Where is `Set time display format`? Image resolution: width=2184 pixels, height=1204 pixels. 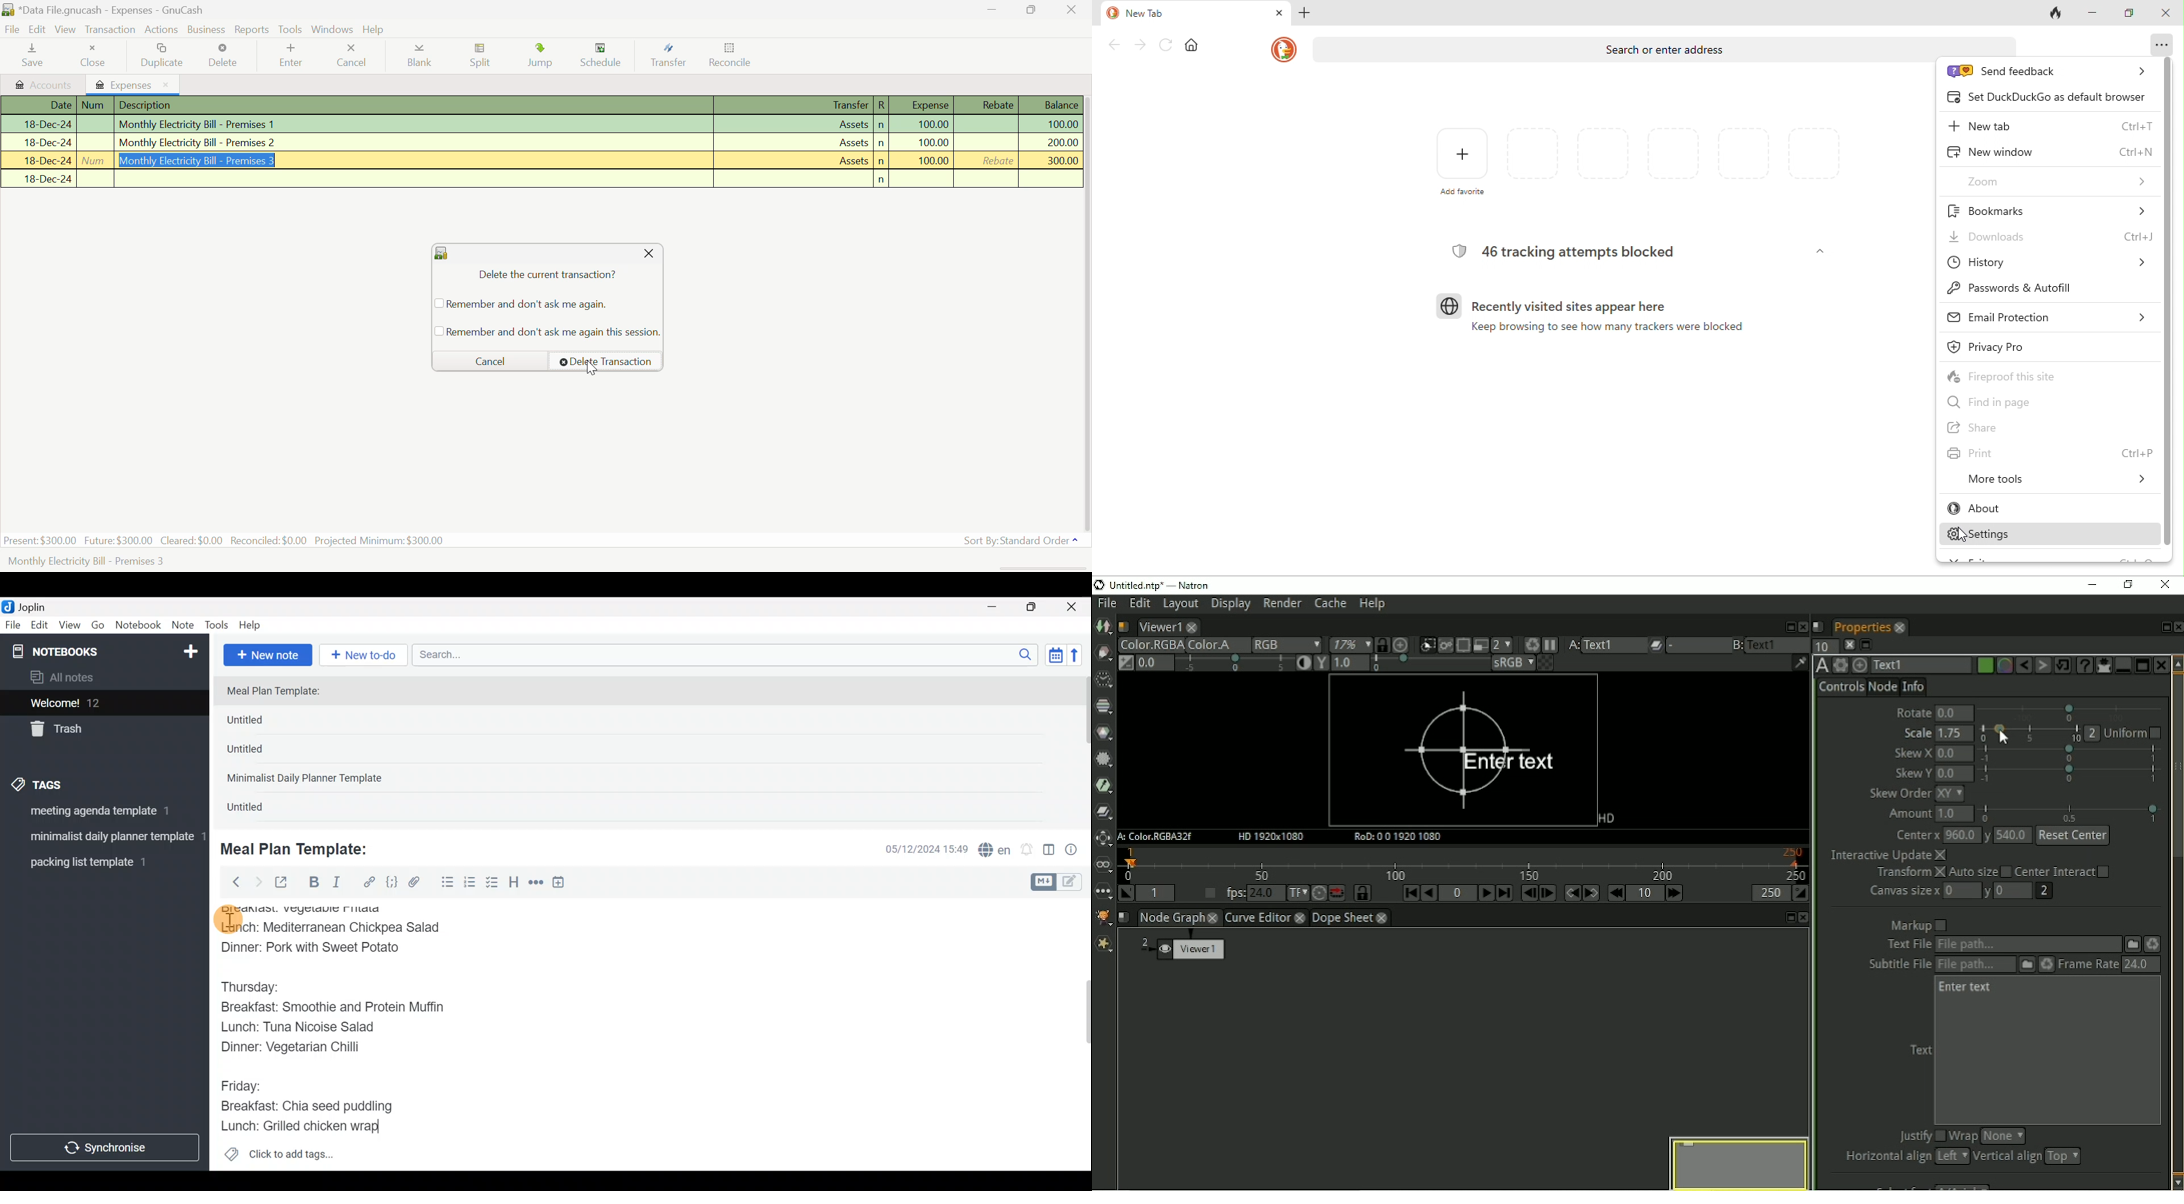
Set time display format is located at coordinates (1296, 894).